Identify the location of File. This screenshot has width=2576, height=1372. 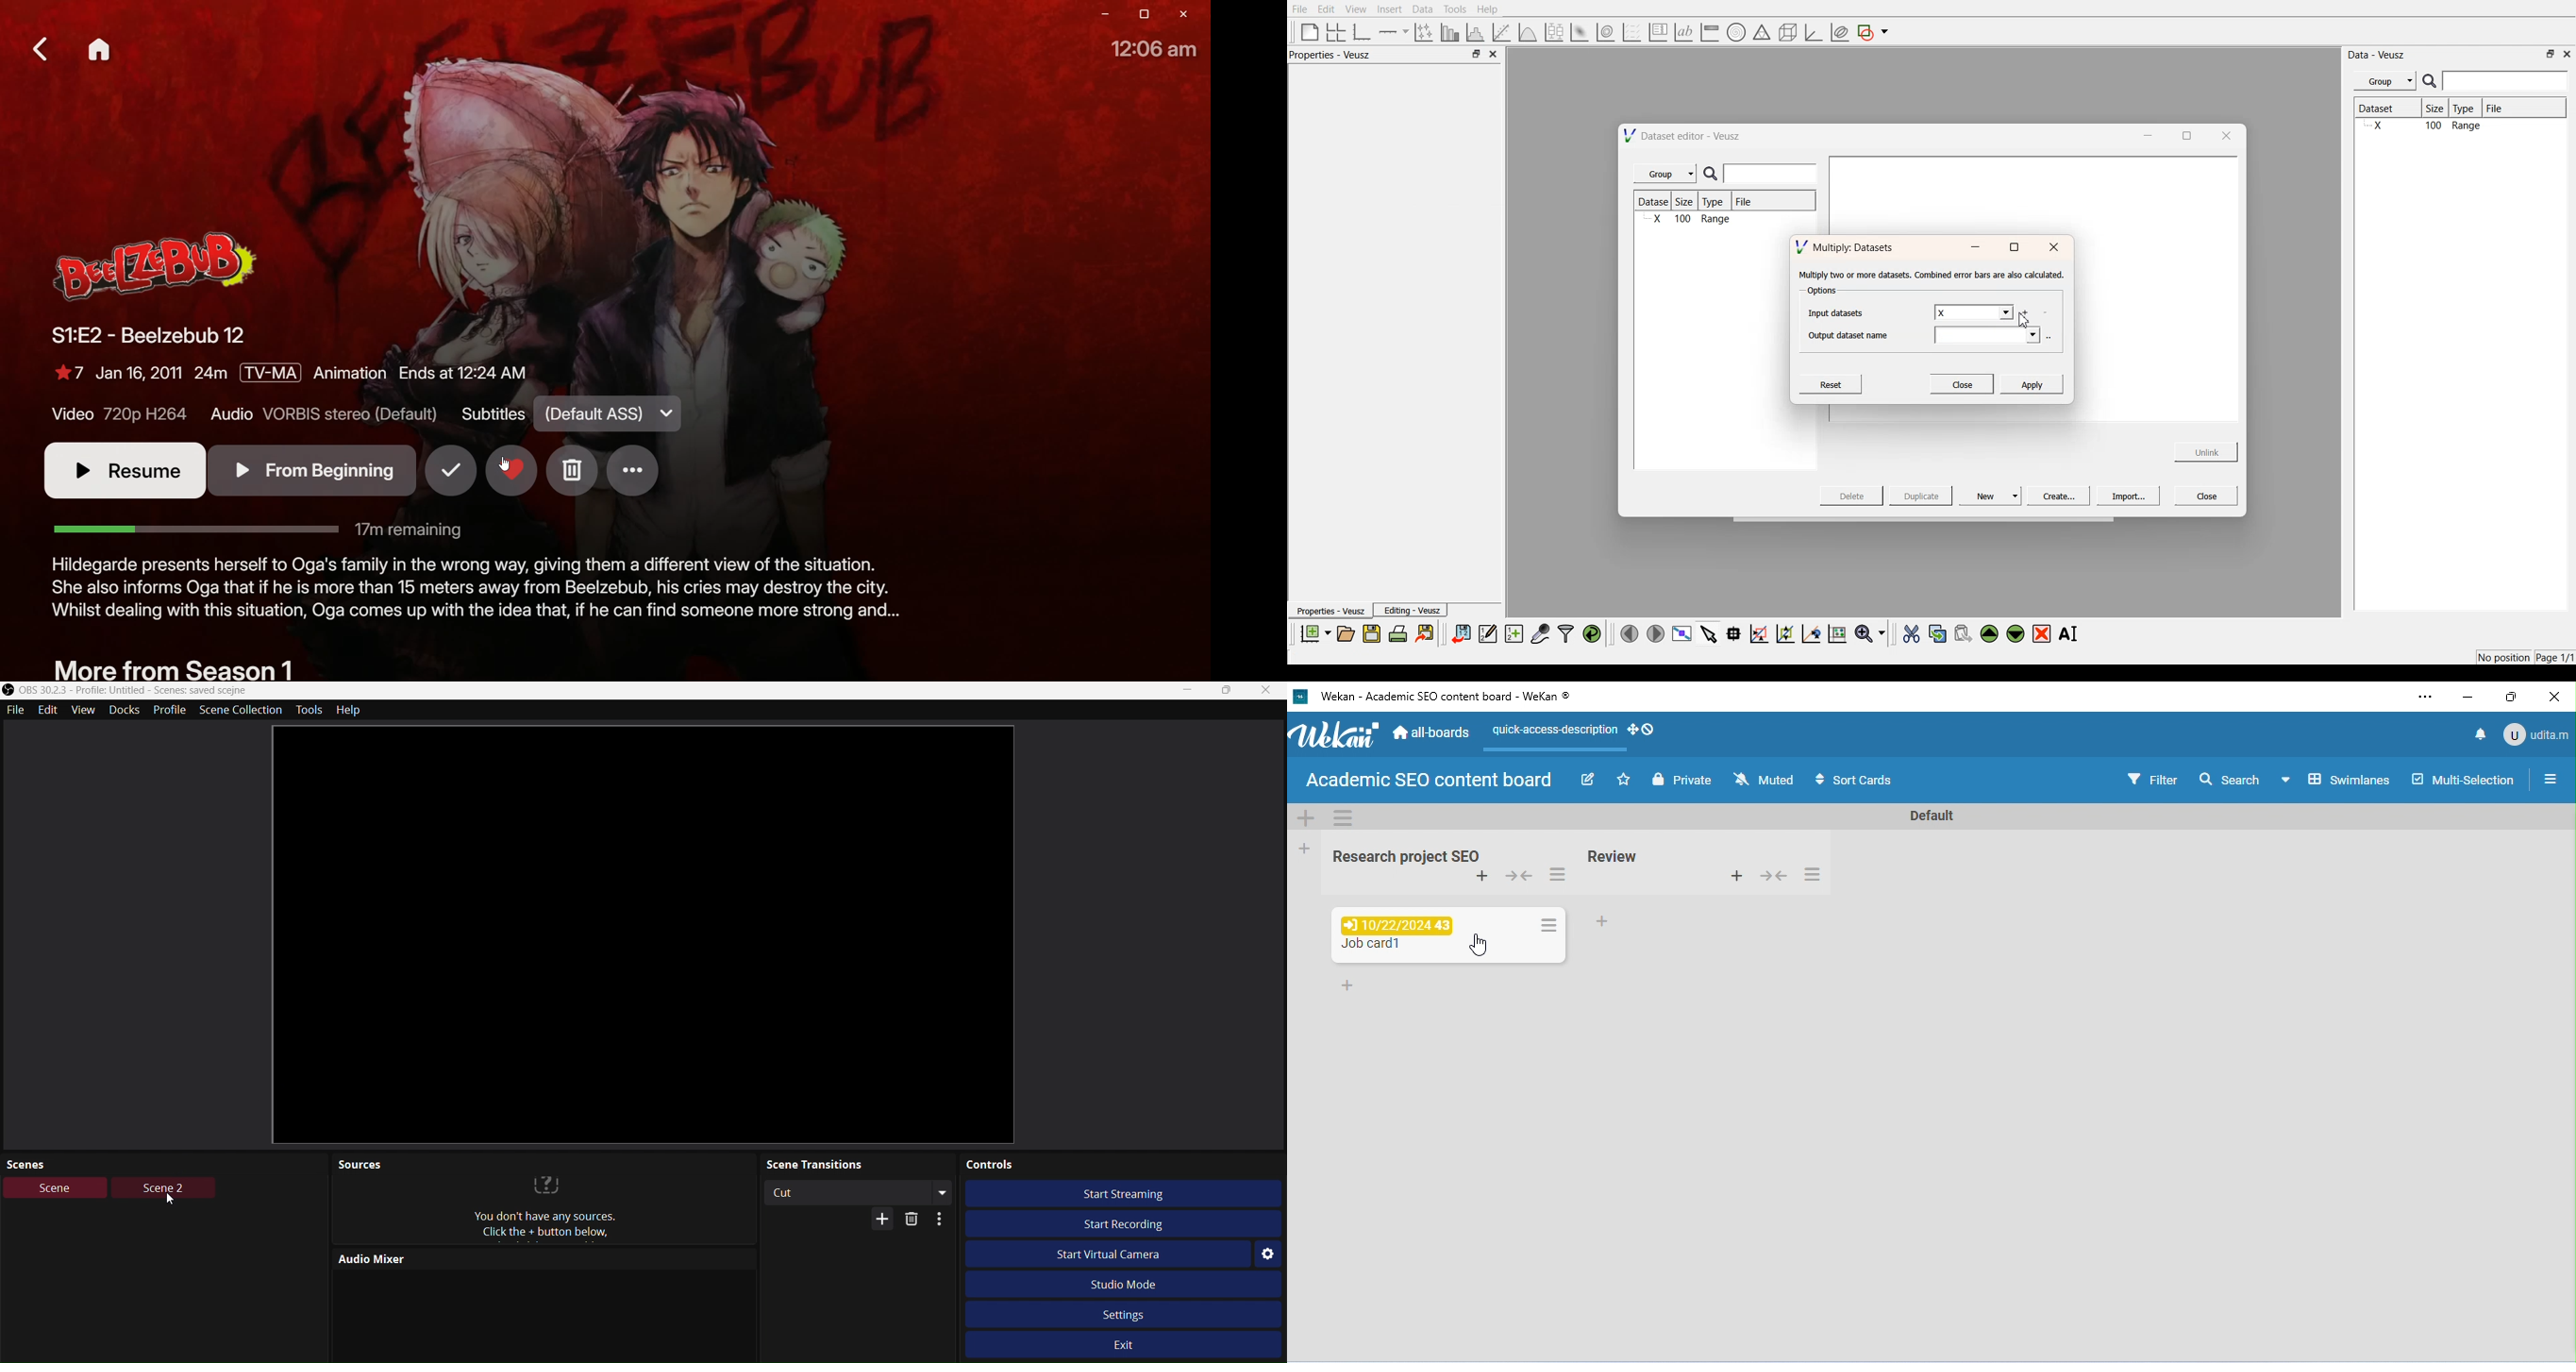
(15, 711).